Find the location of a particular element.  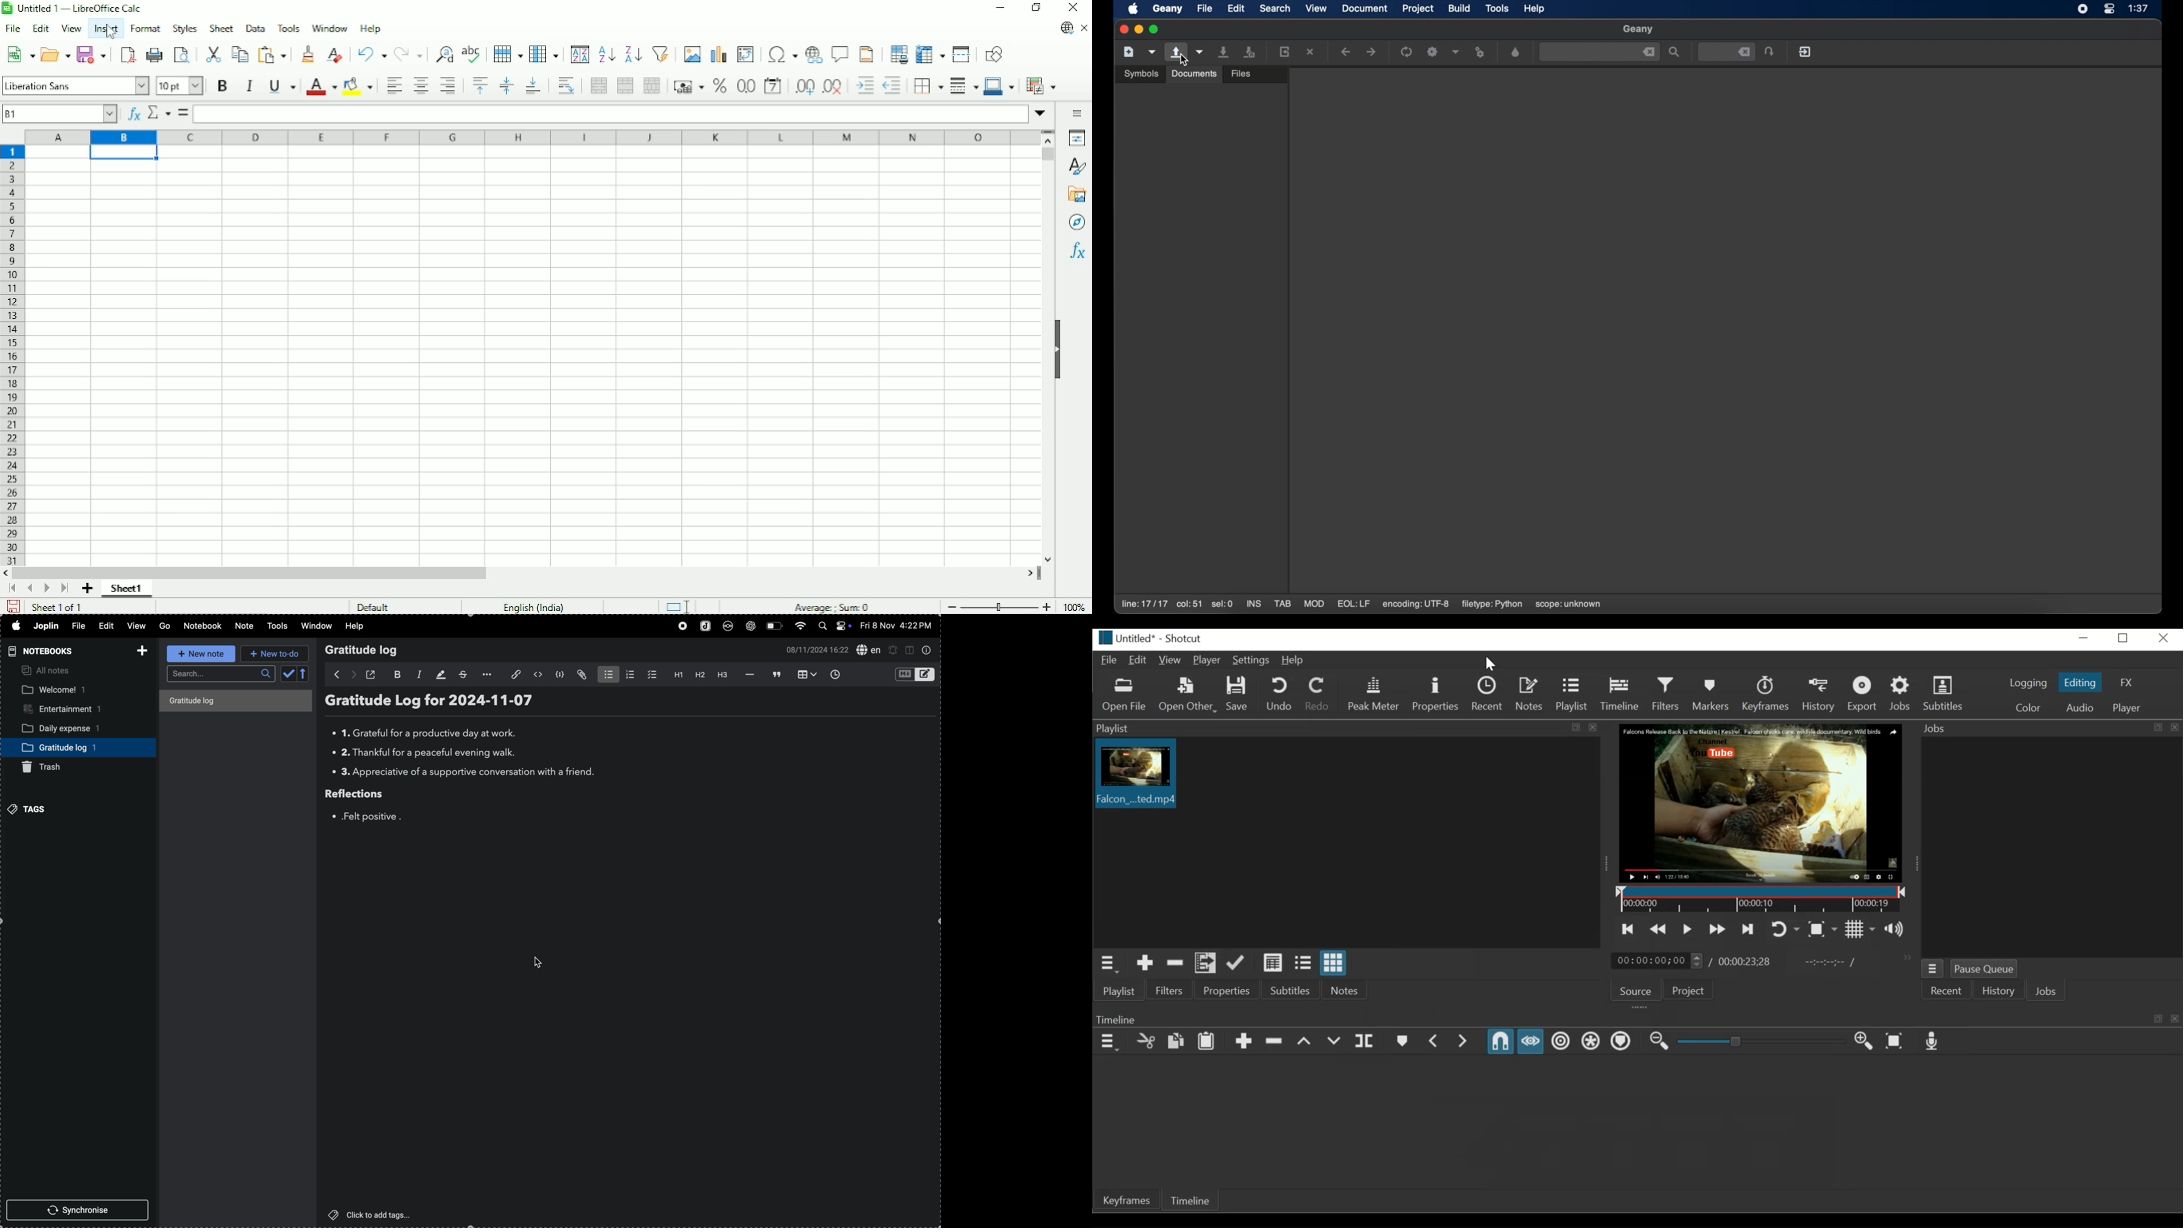

Peak Meter is located at coordinates (1374, 694).